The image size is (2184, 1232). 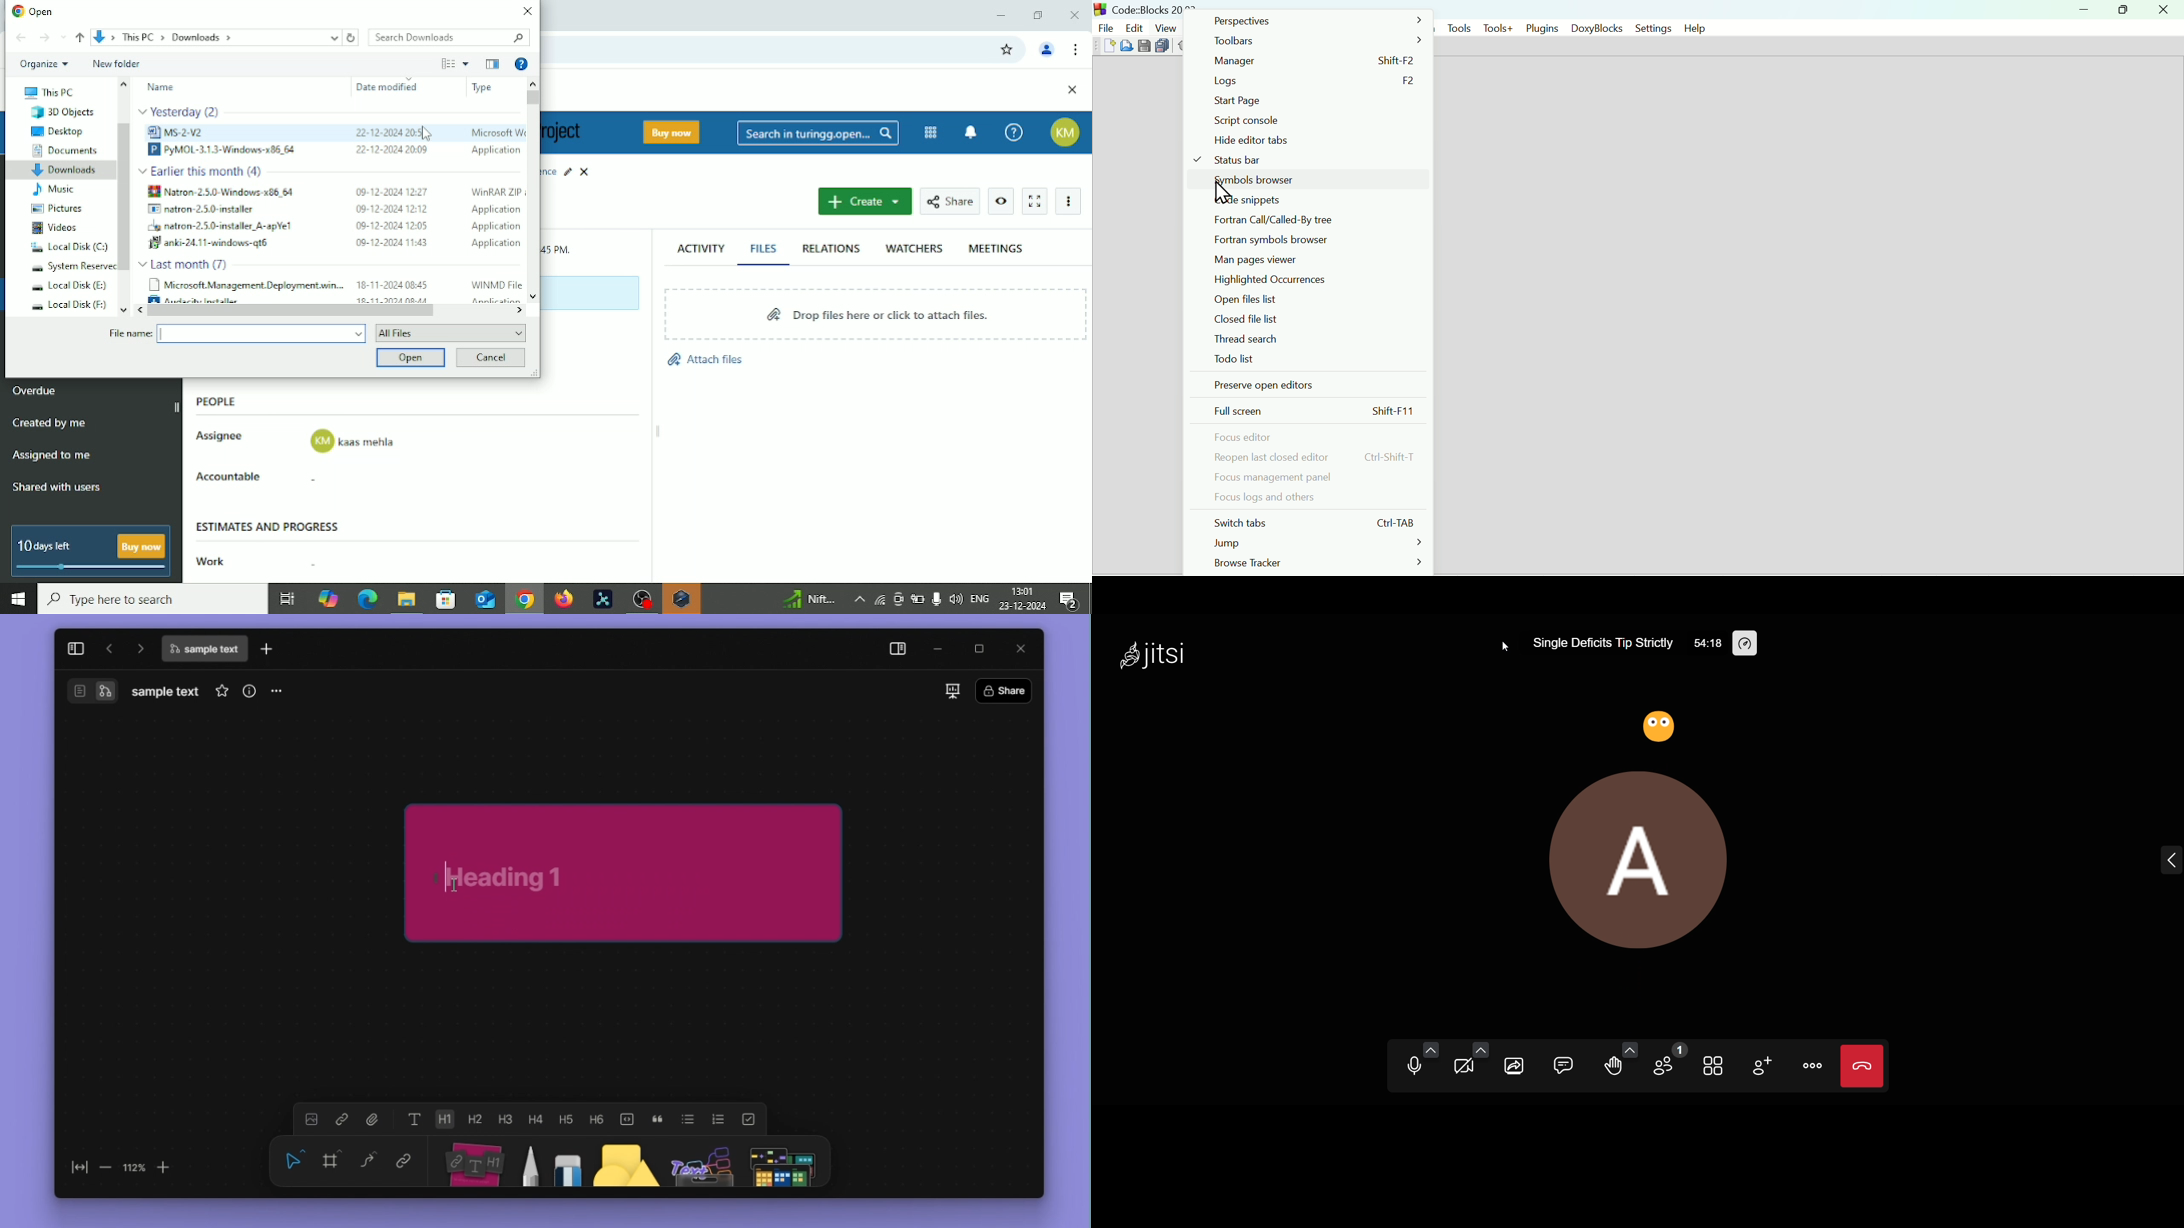 I want to click on files modified Last month (7), so click(x=188, y=264).